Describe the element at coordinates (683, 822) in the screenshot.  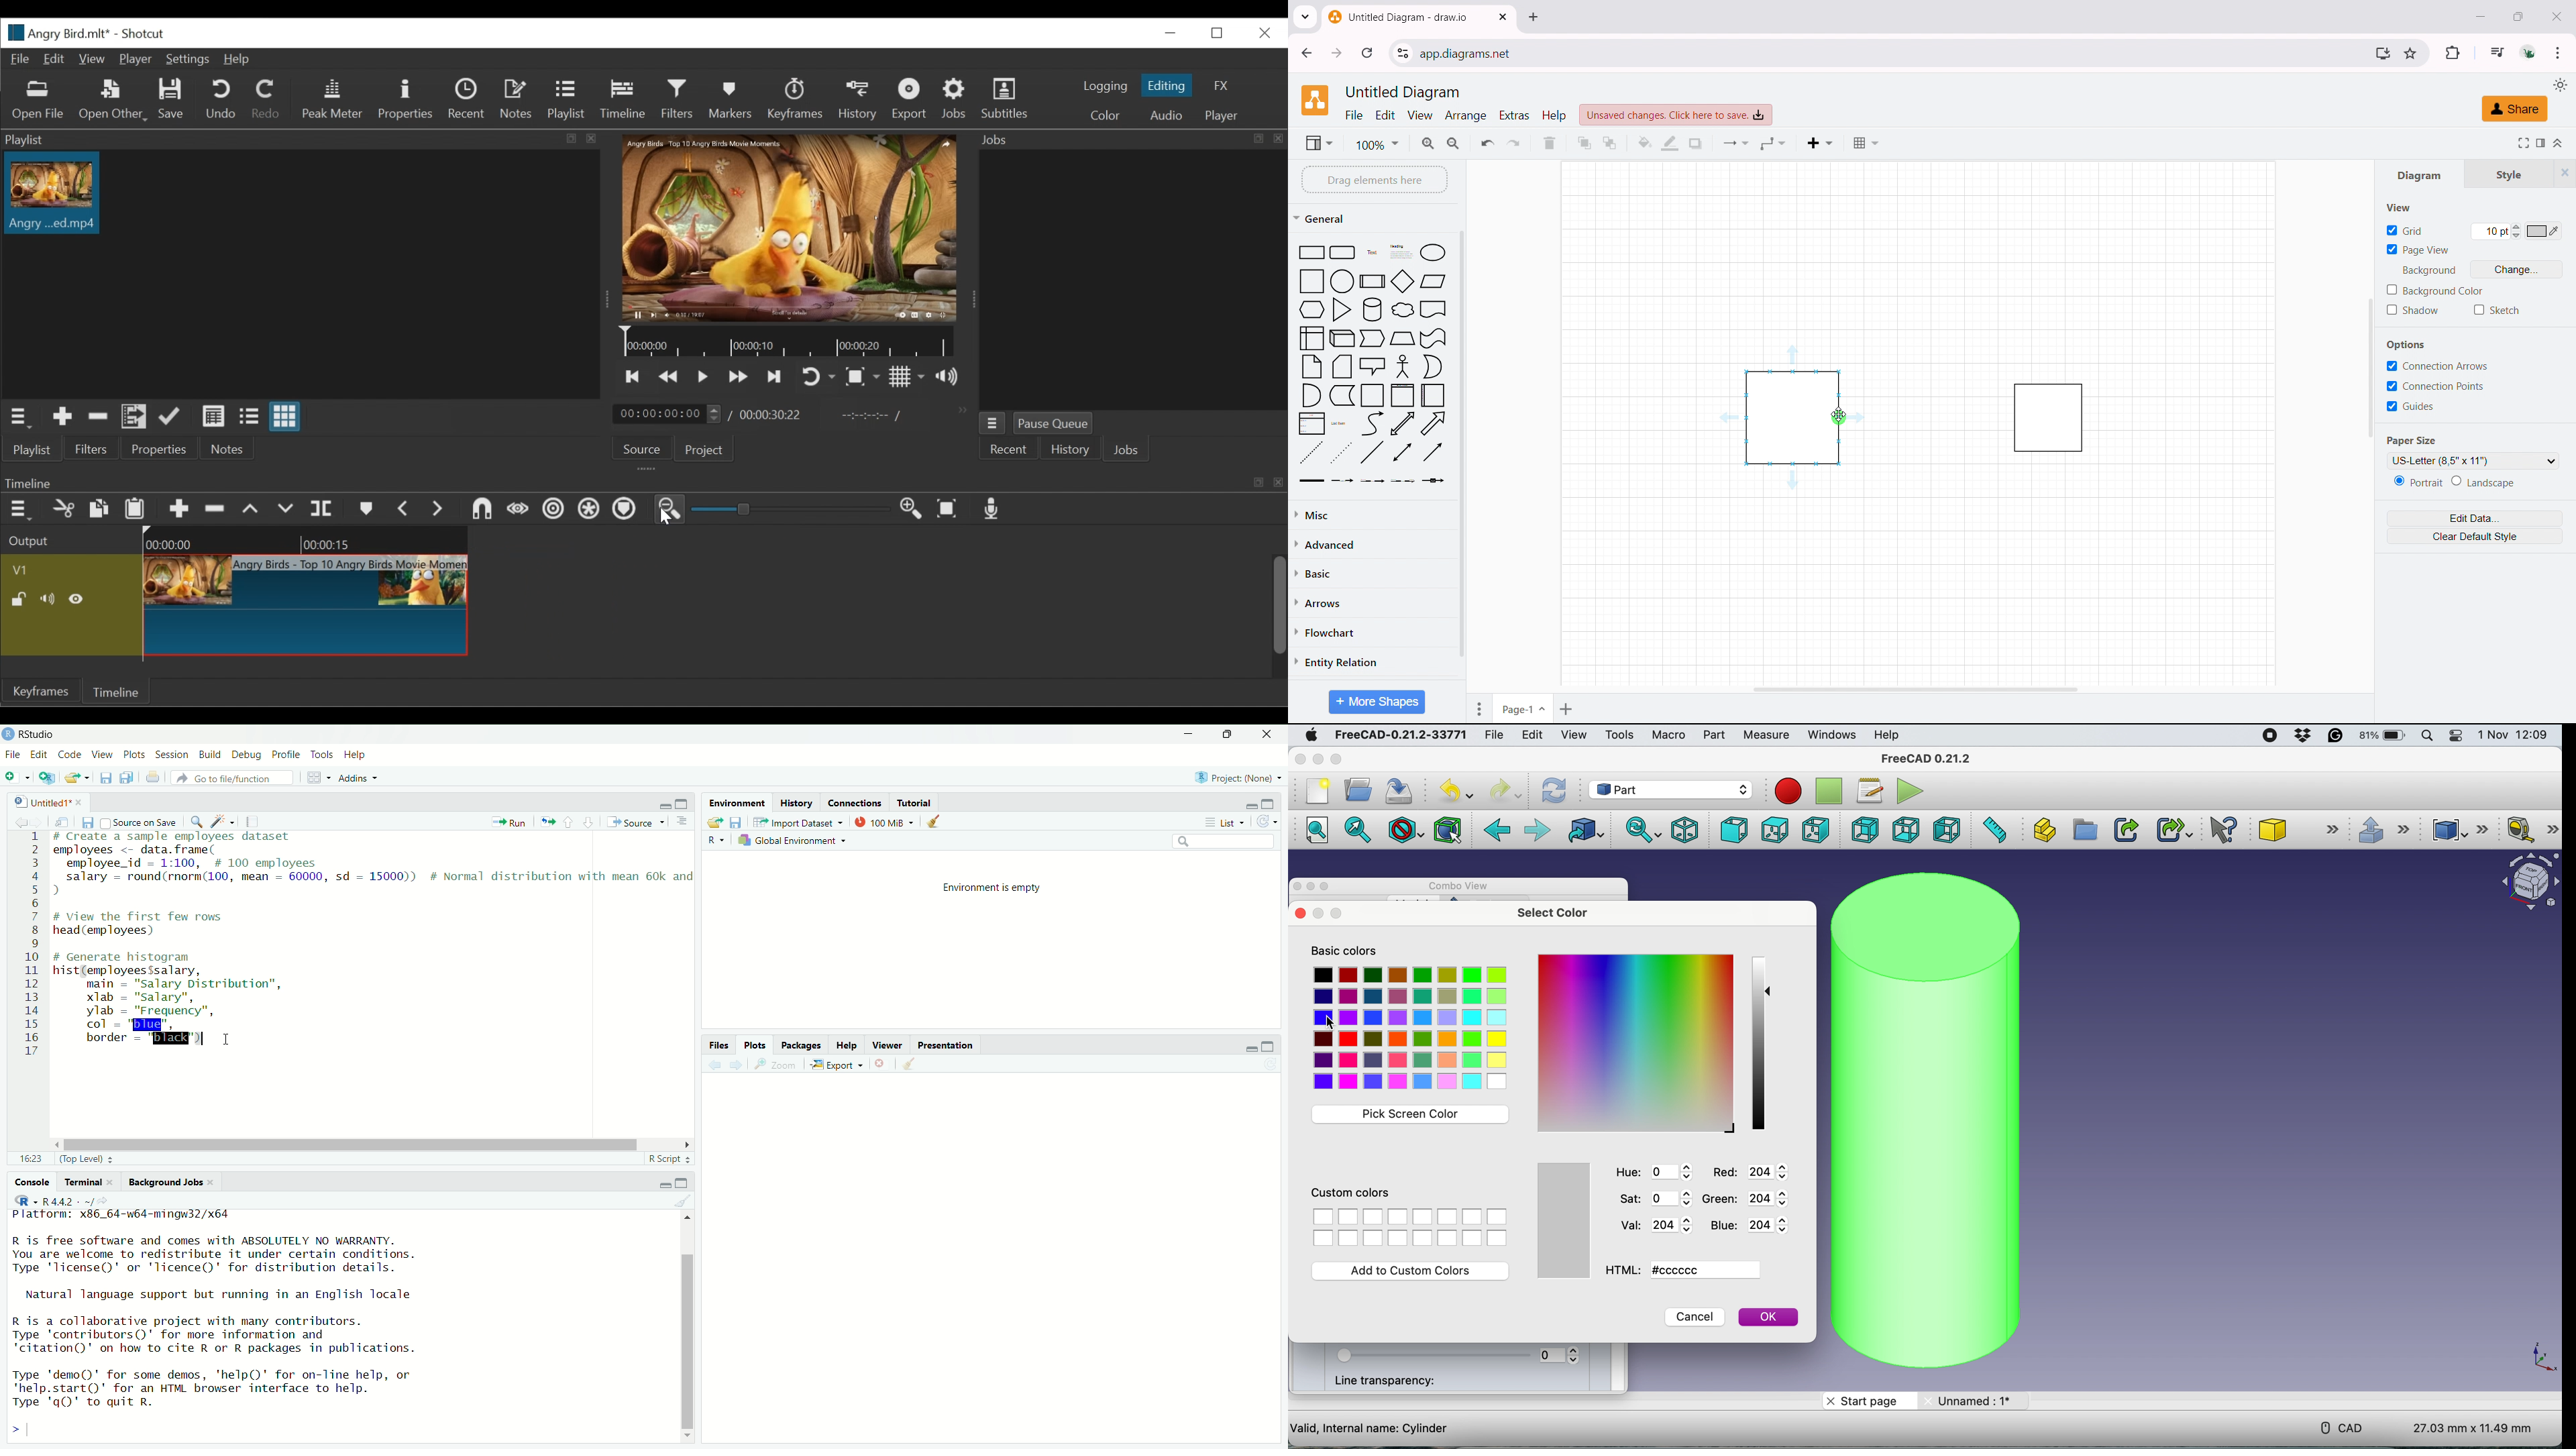
I see `more` at that location.